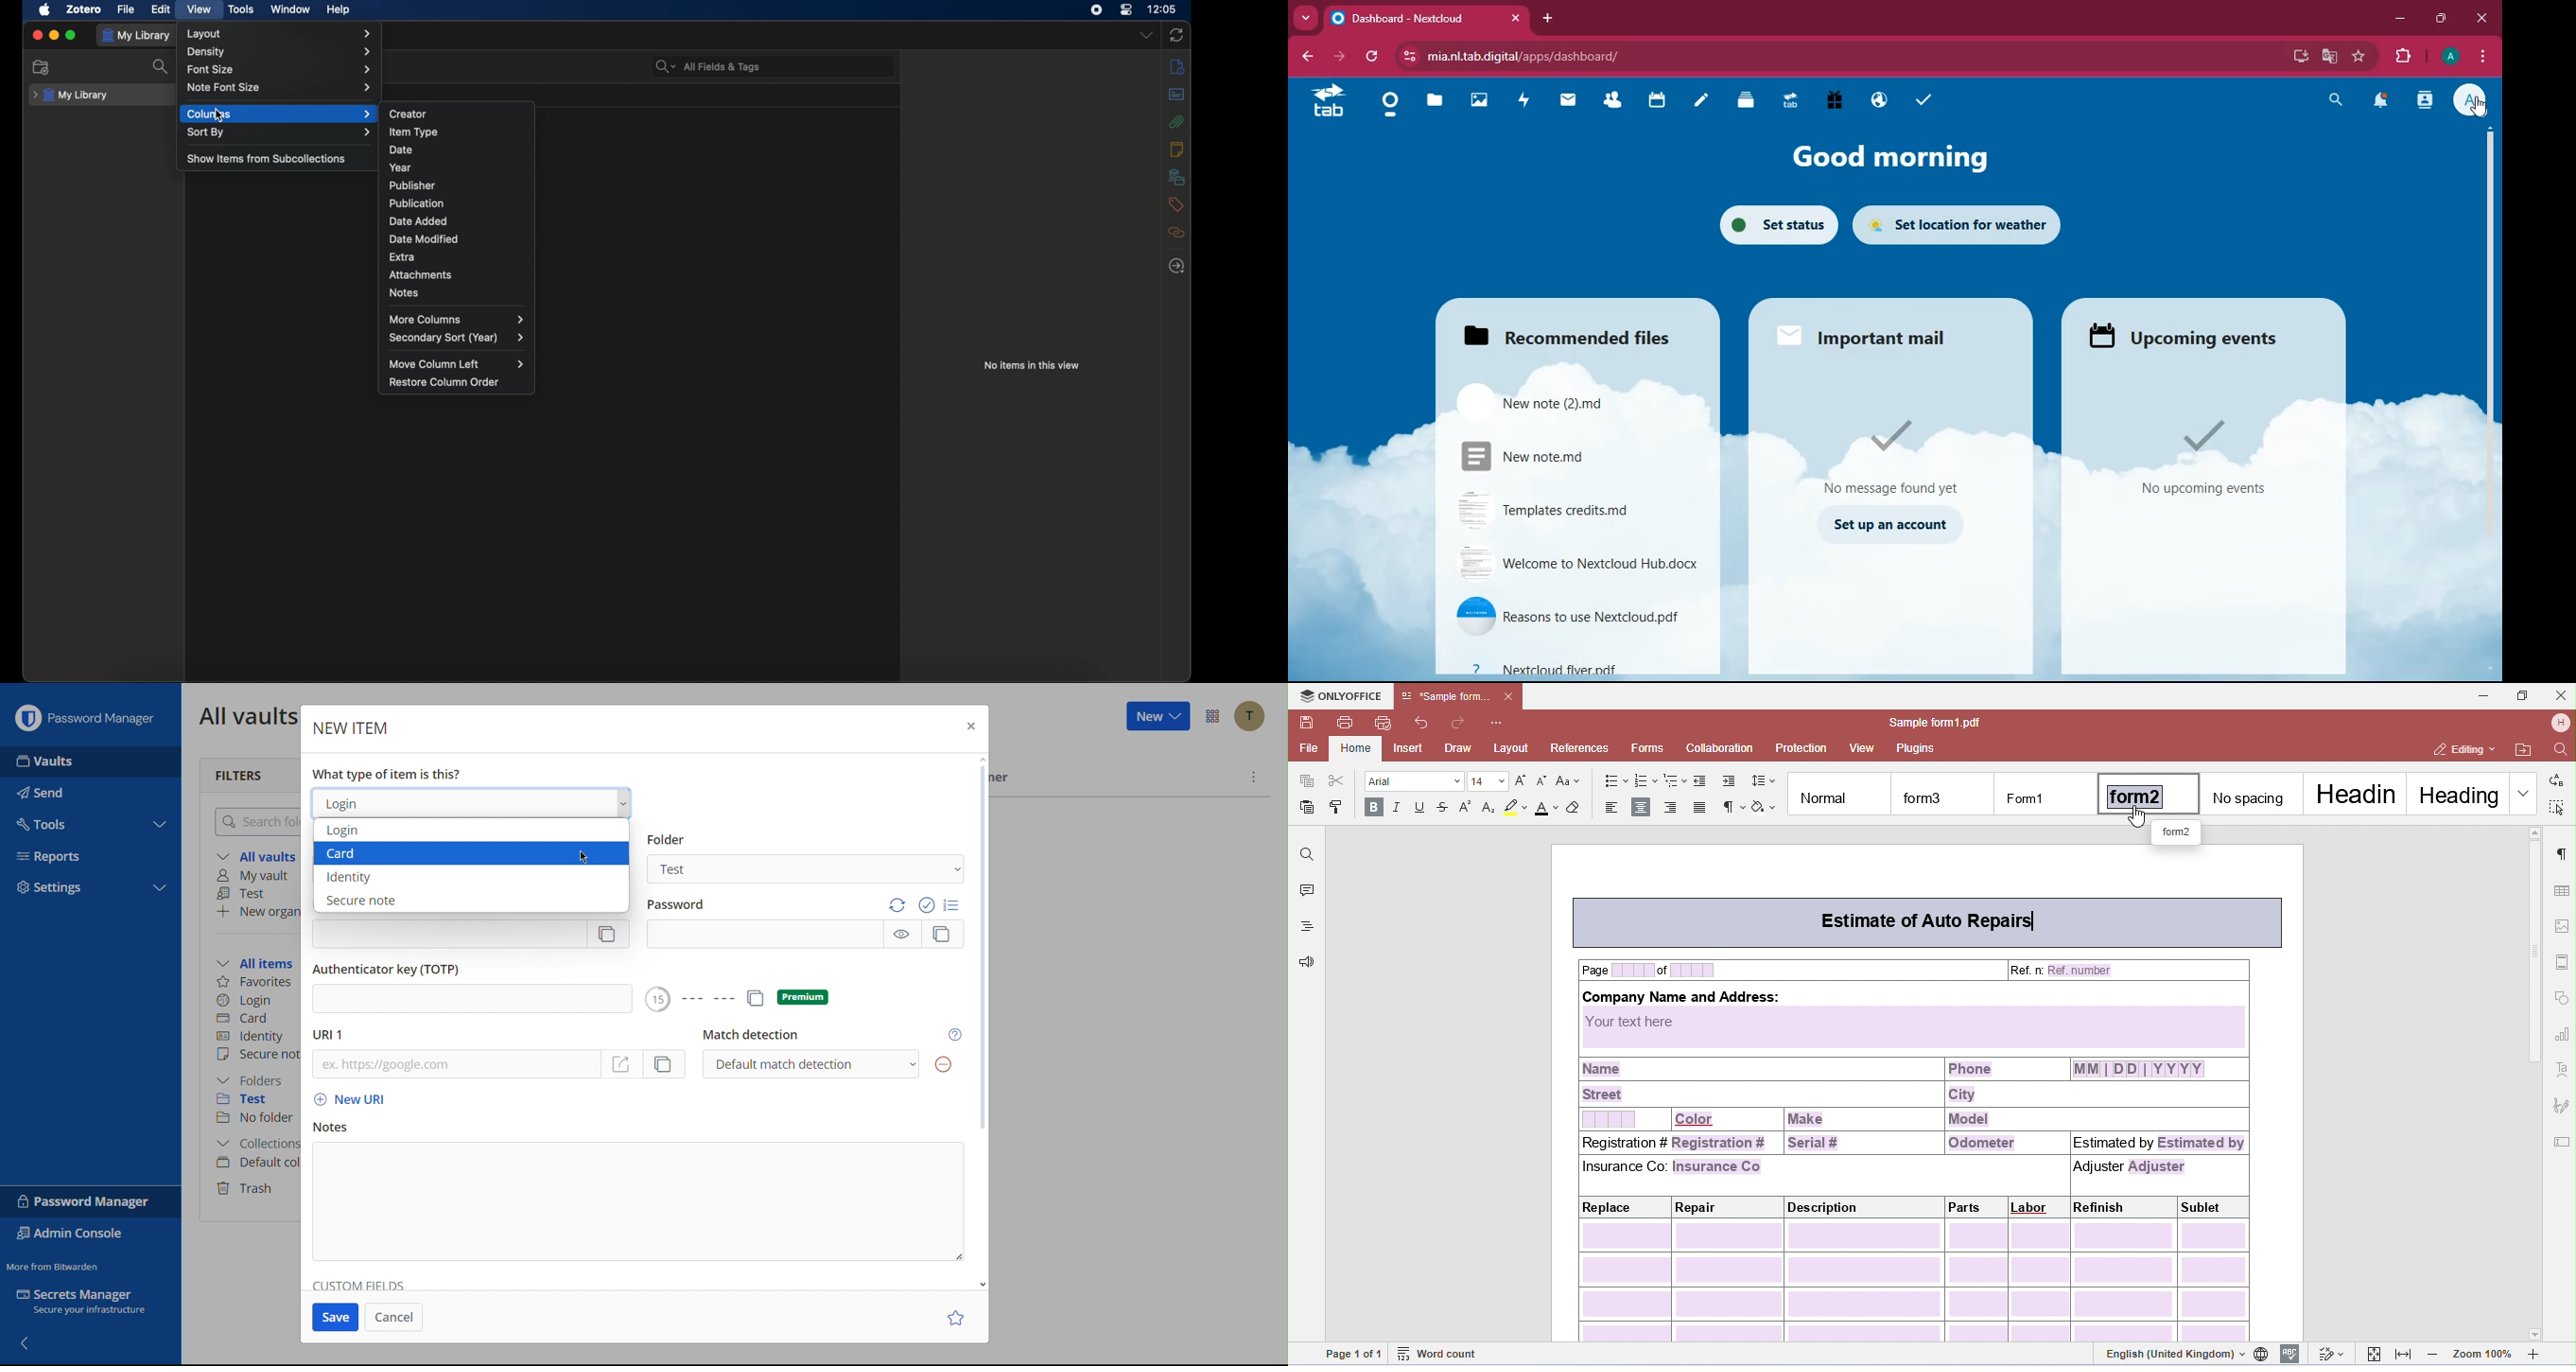 The height and width of the screenshot is (1372, 2576). Describe the element at coordinates (458, 364) in the screenshot. I see `move column left` at that location.